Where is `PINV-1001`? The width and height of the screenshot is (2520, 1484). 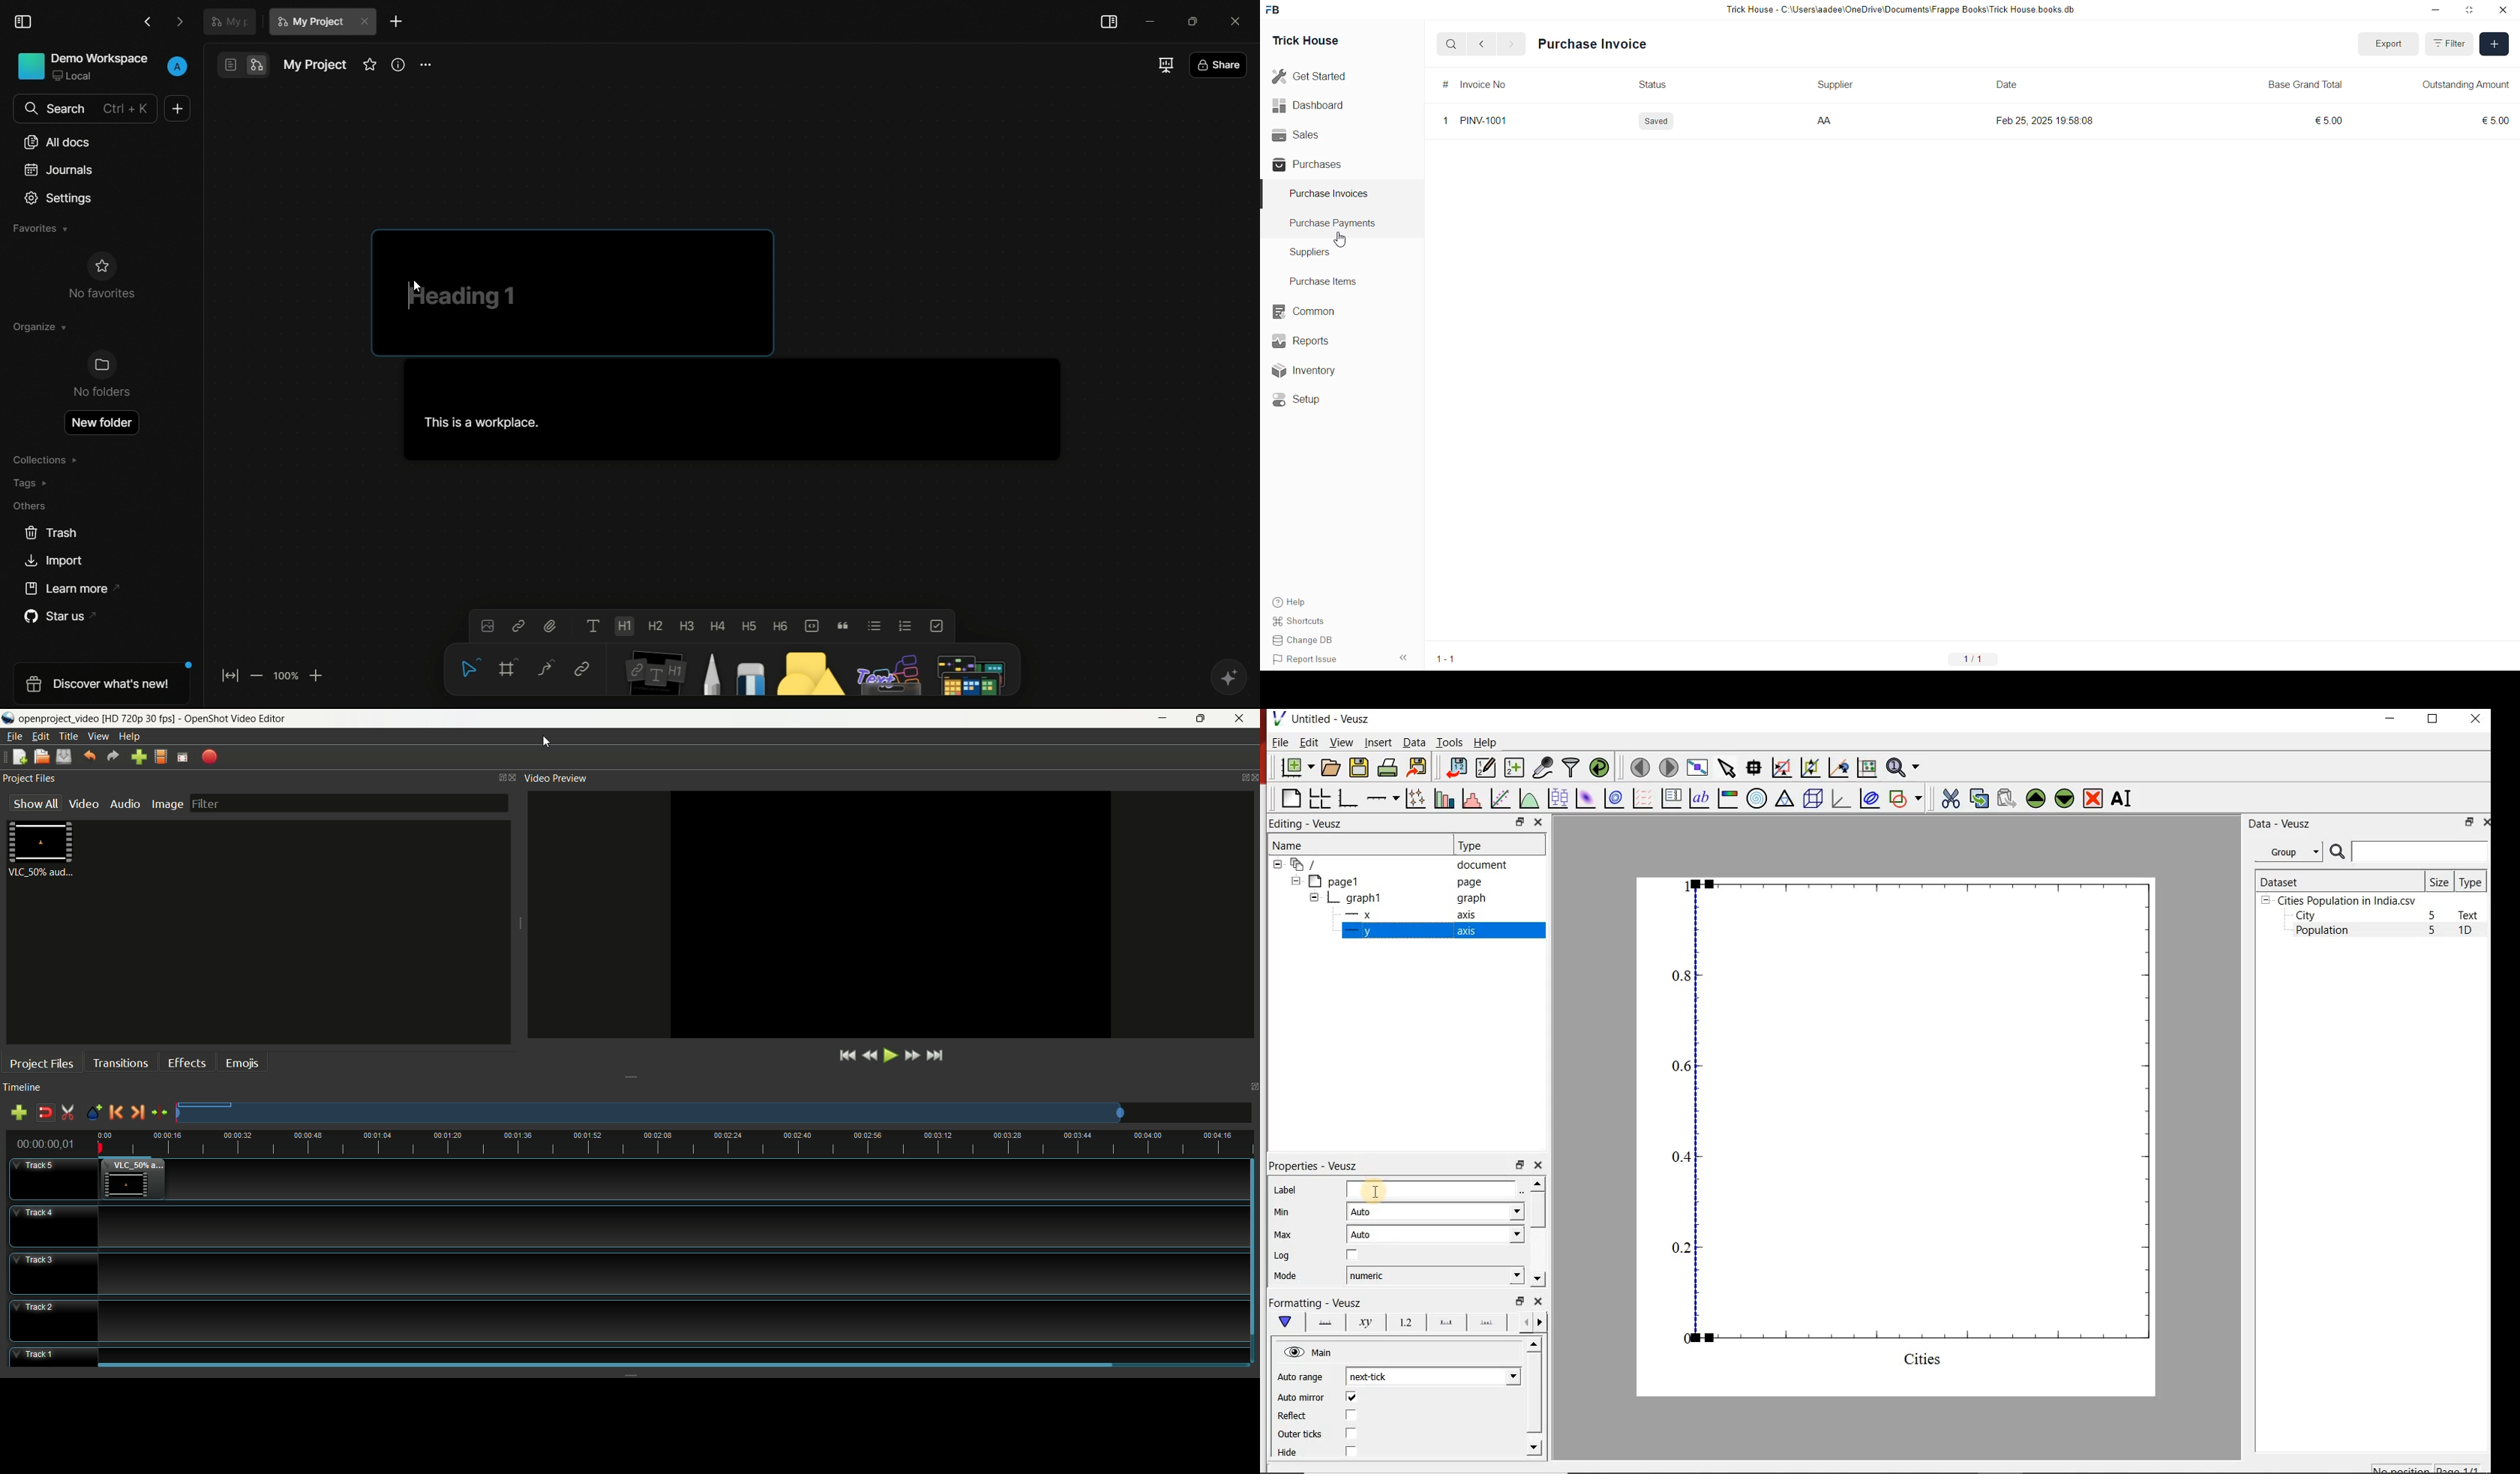
PINV-1001 is located at coordinates (1484, 121).